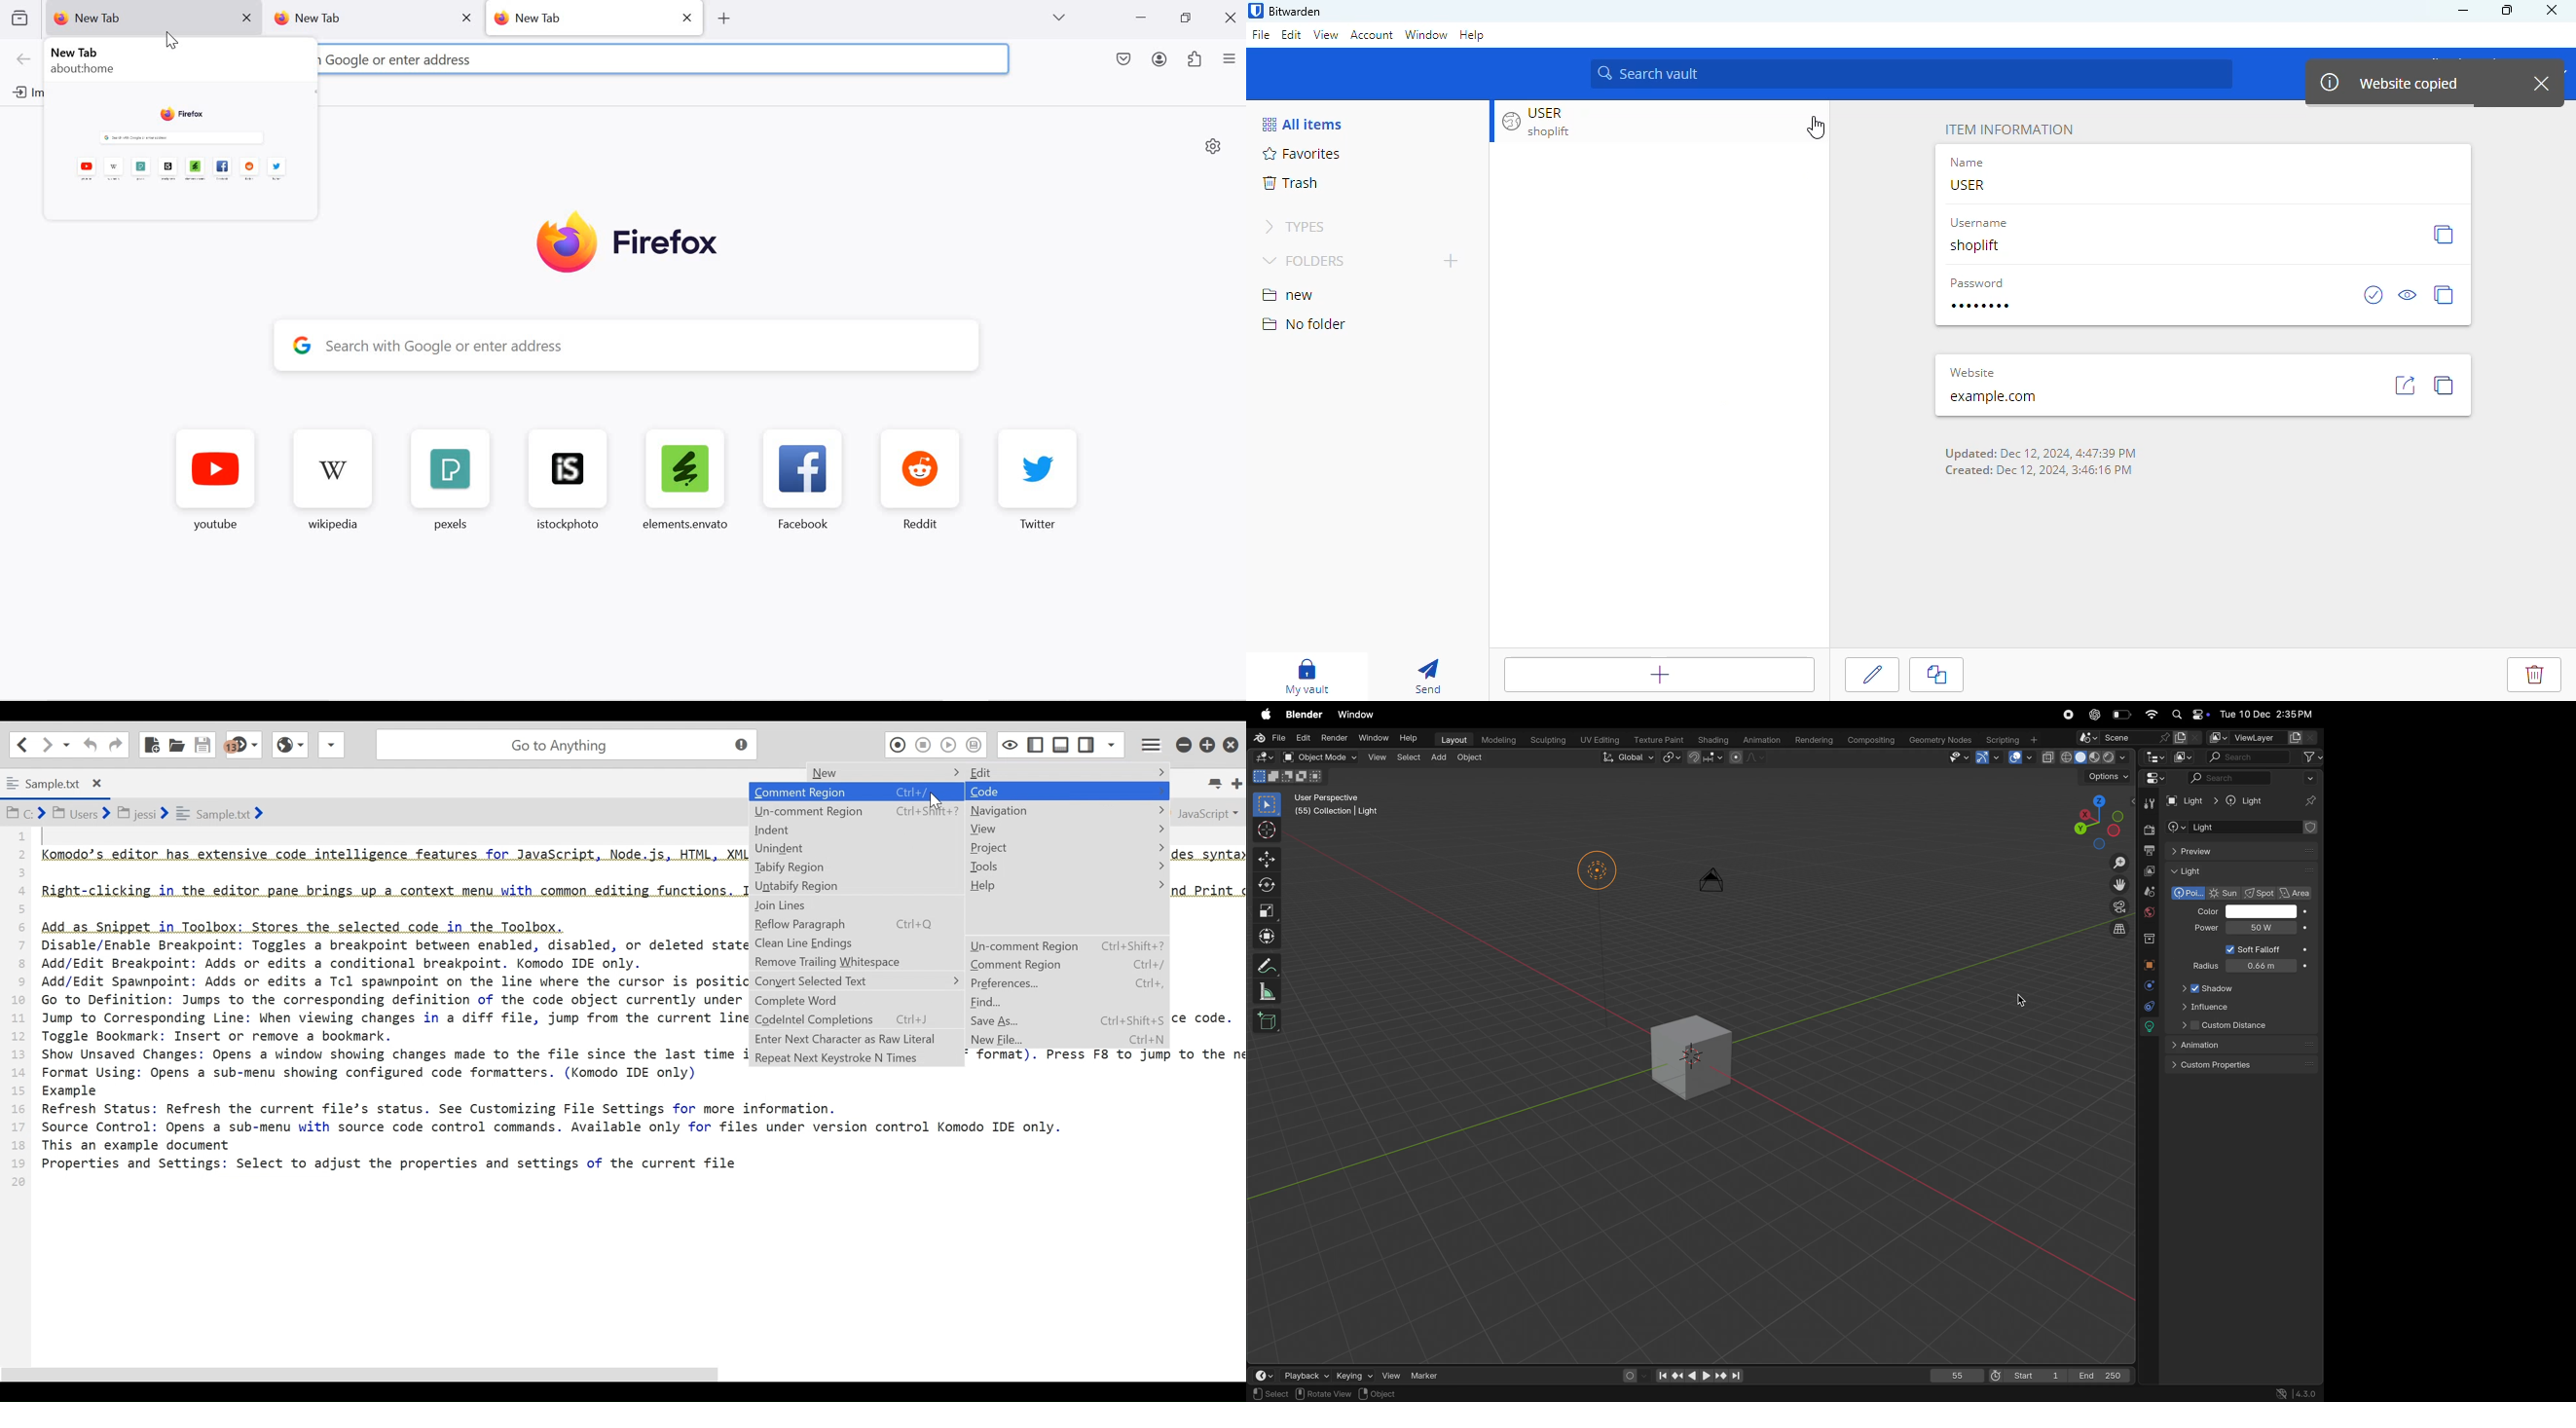  I want to click on marker, so click(1425, 1375).